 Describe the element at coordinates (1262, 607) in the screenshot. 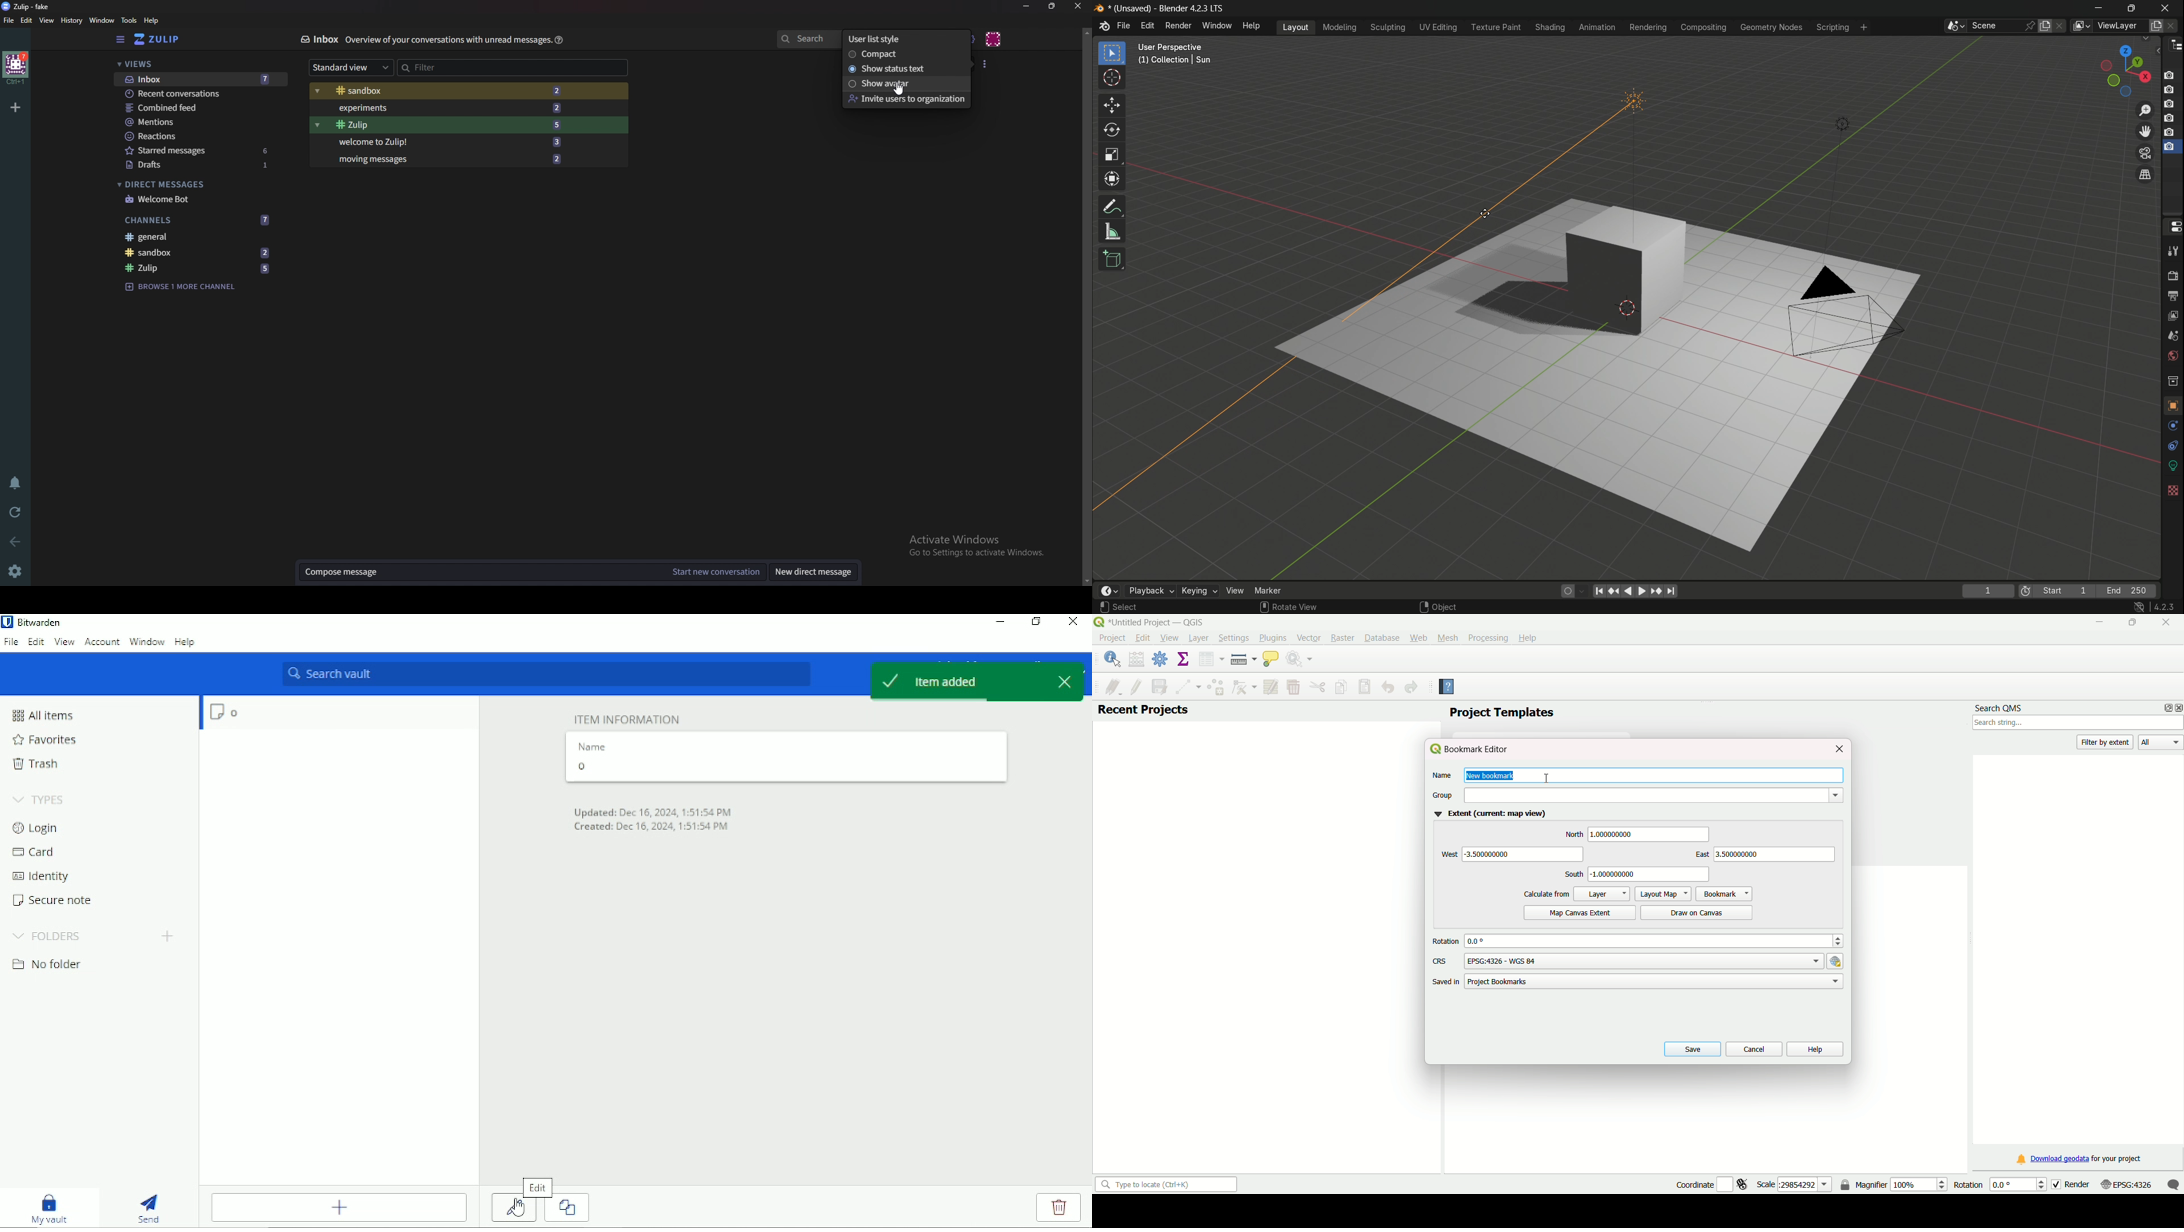

I see `mouse scroll` at that location.